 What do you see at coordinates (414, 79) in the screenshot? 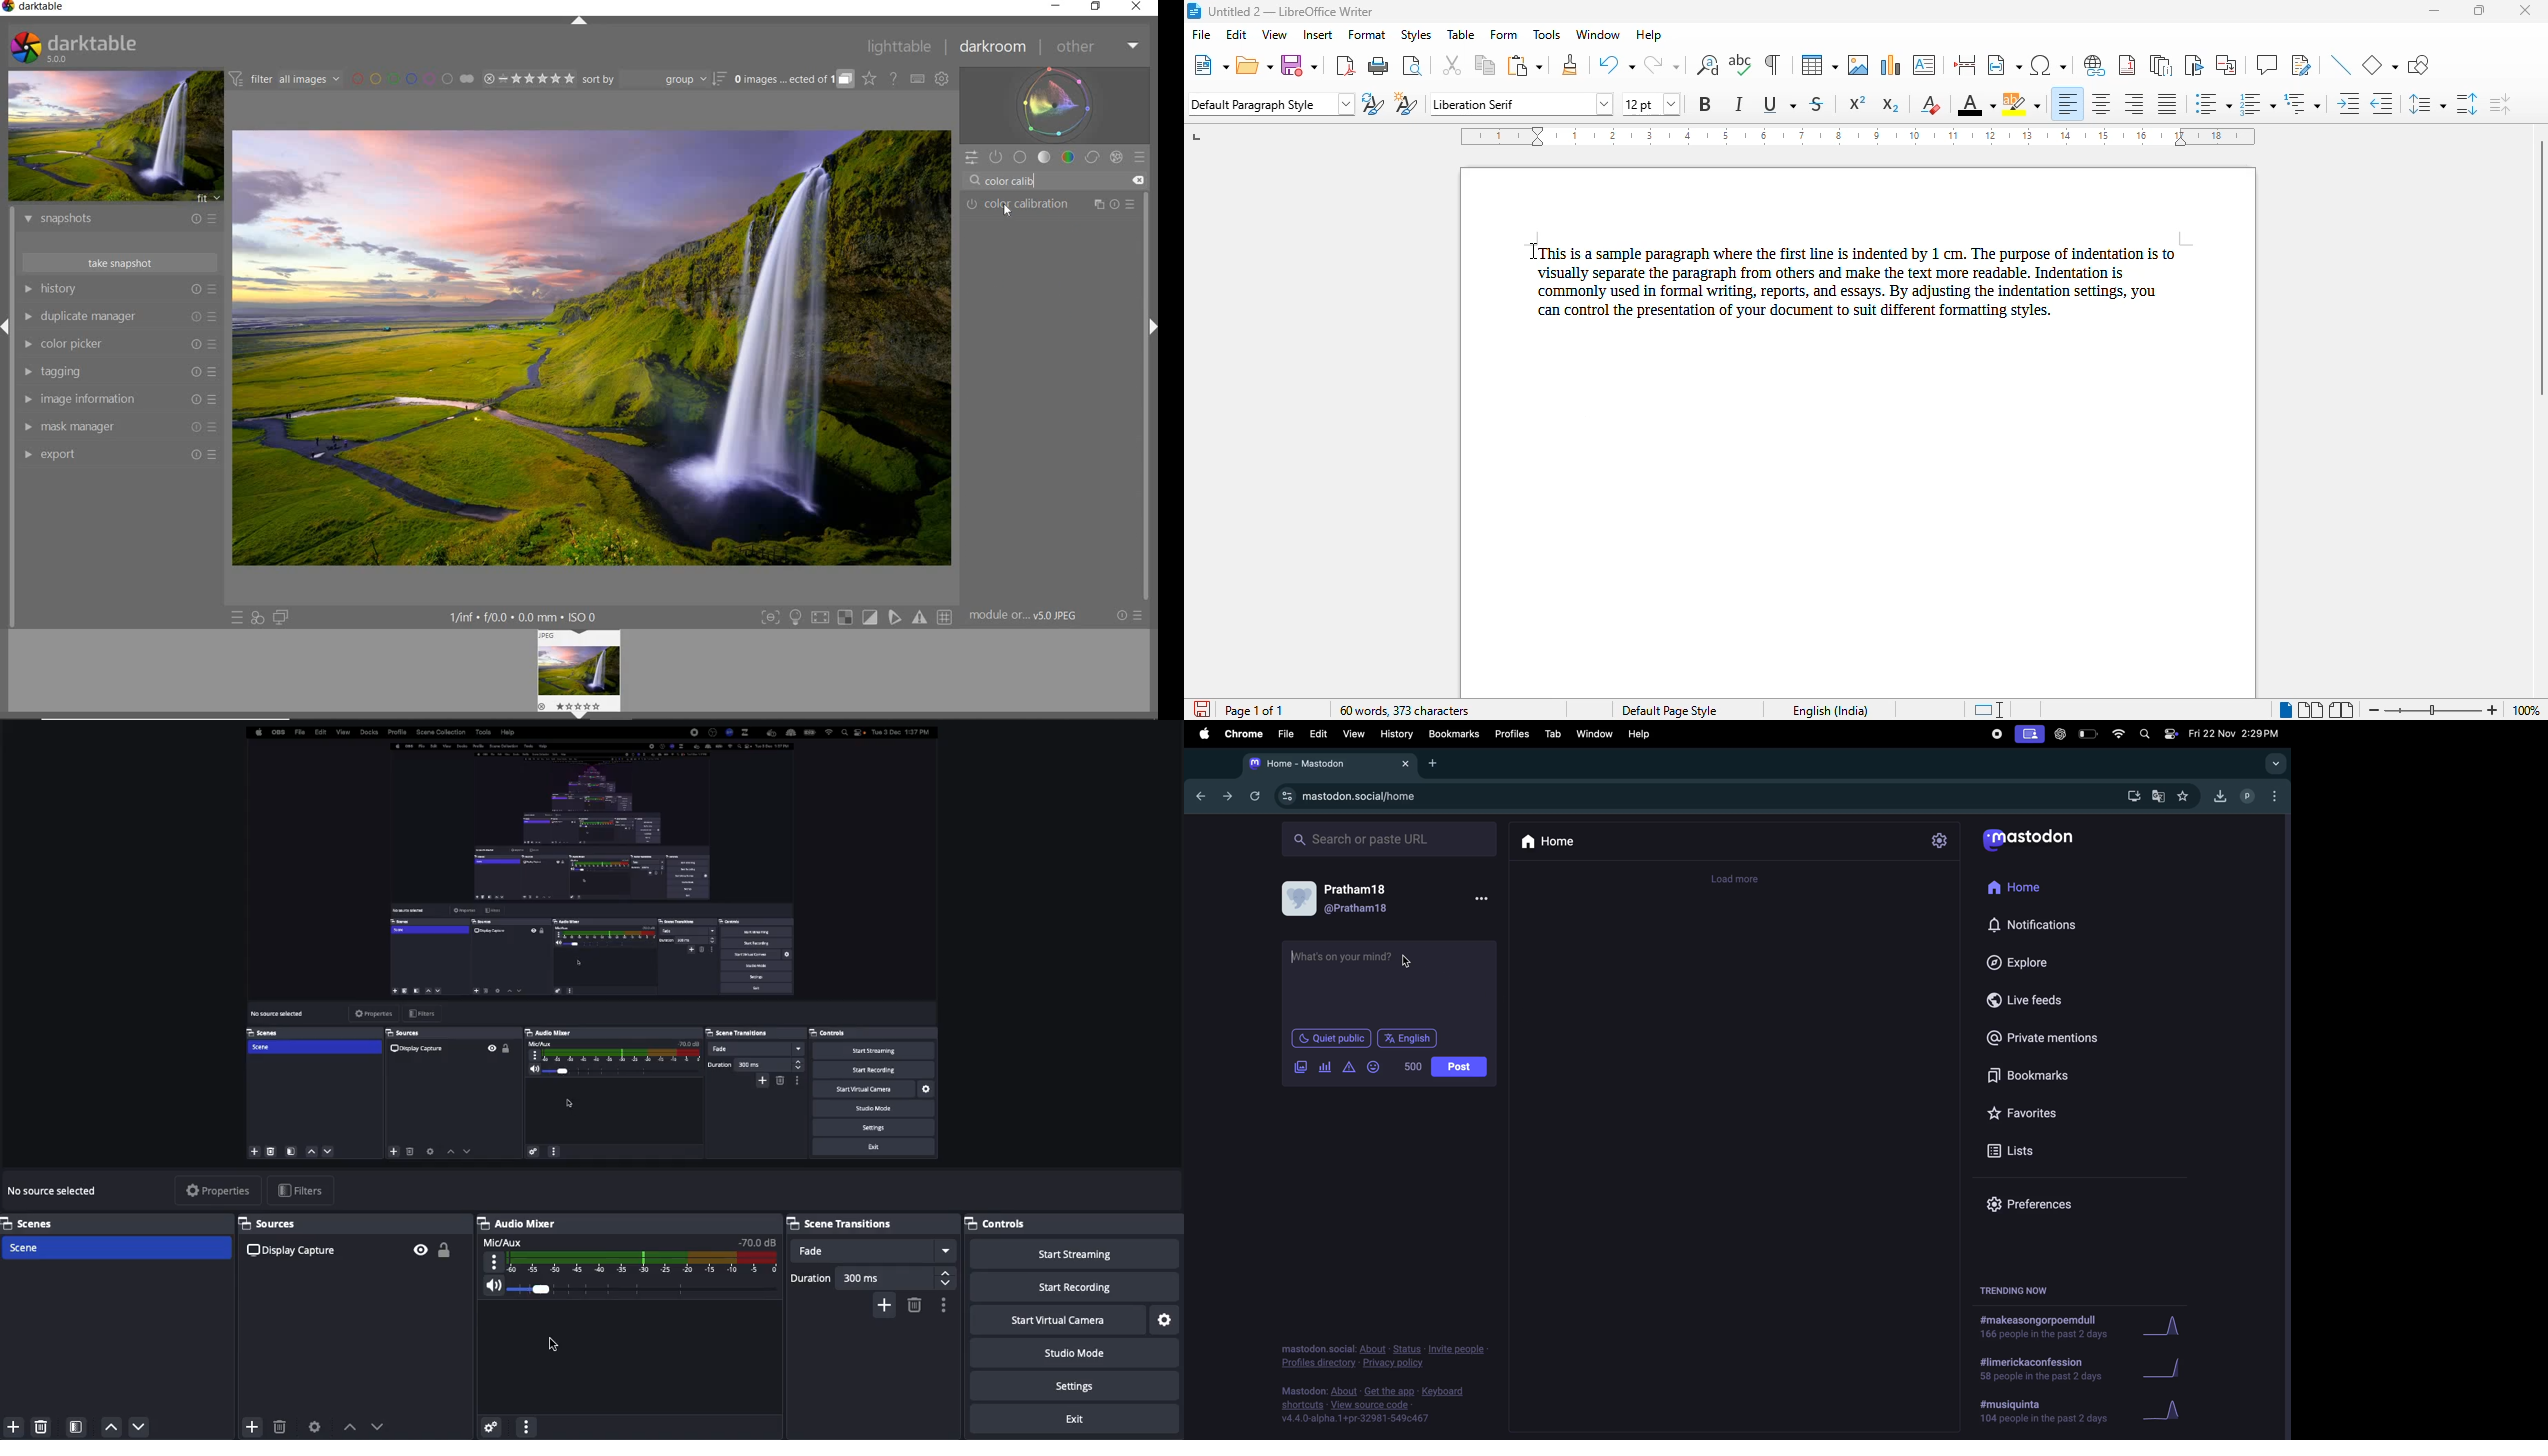
I see `FILTER BY IMAGE COLOR LABEL` at bounding box center [414, 79].